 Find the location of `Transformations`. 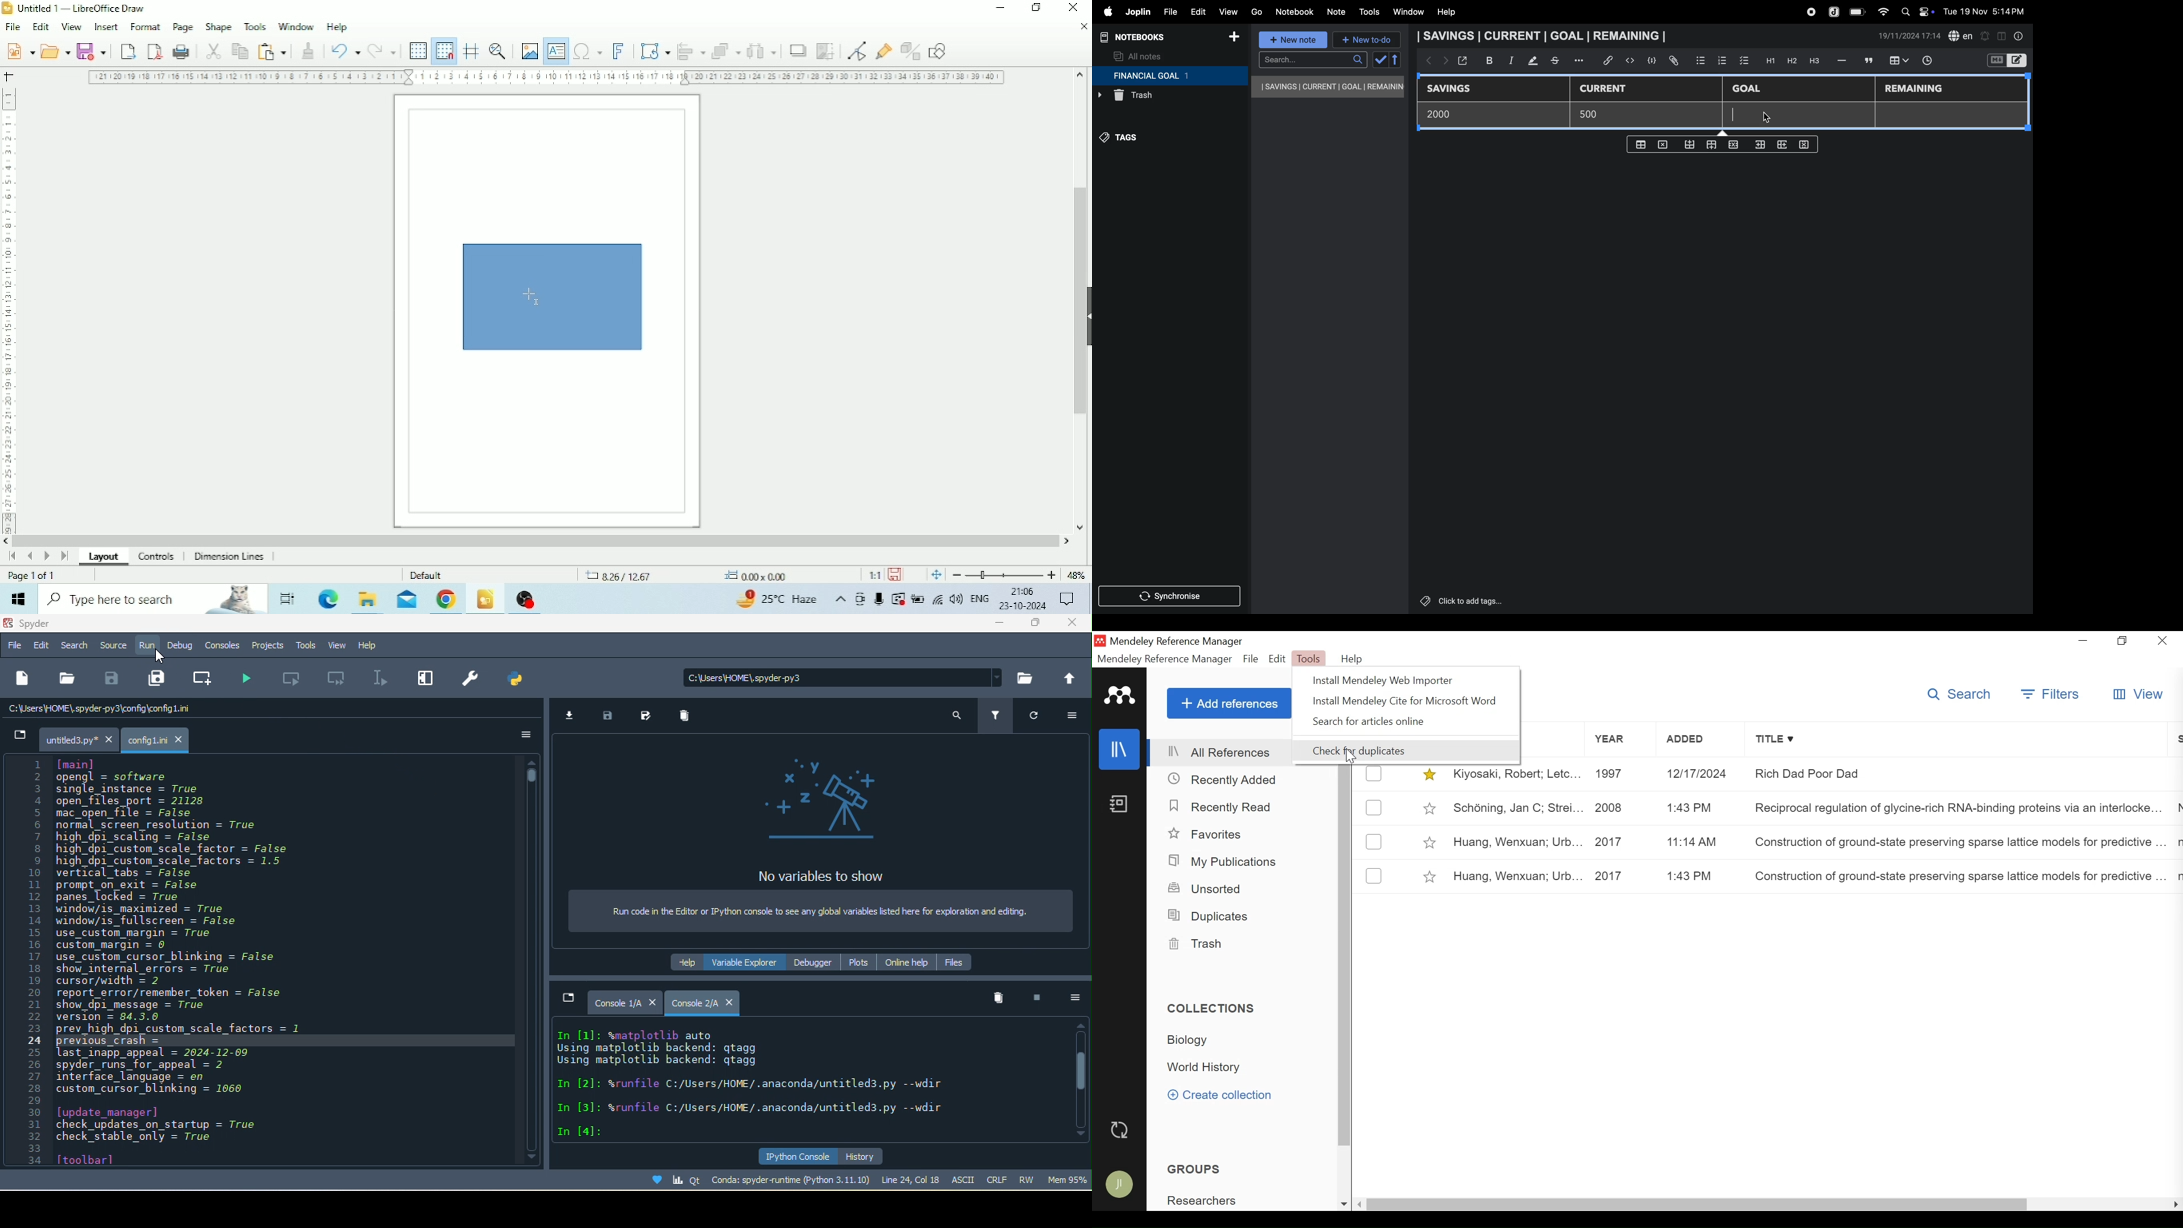

Transformations is located at coordinates (655, 51).